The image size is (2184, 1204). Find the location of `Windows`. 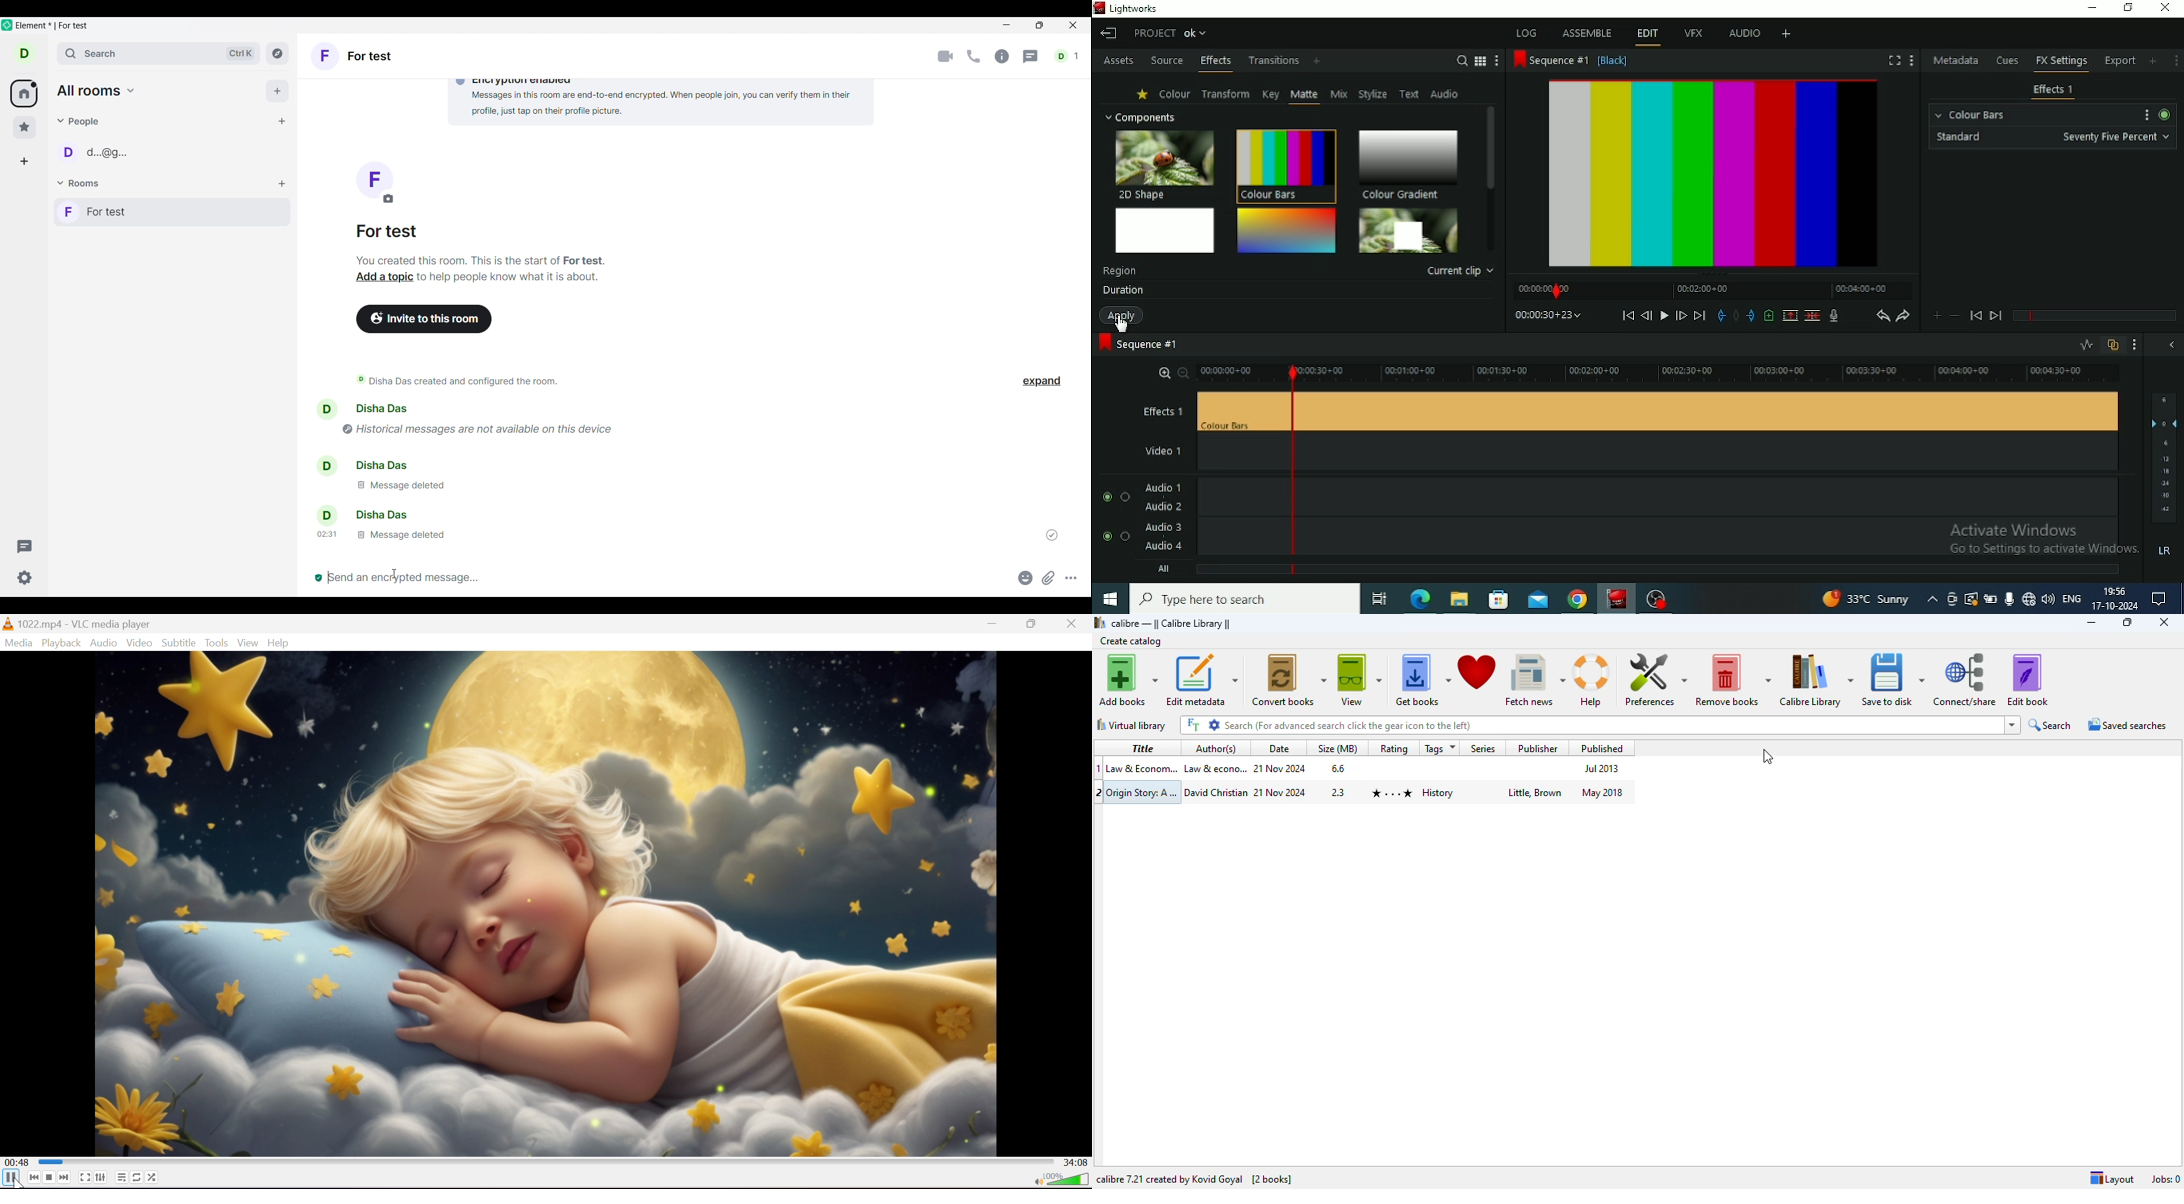

Windows is located at coordinates (1110, 600).